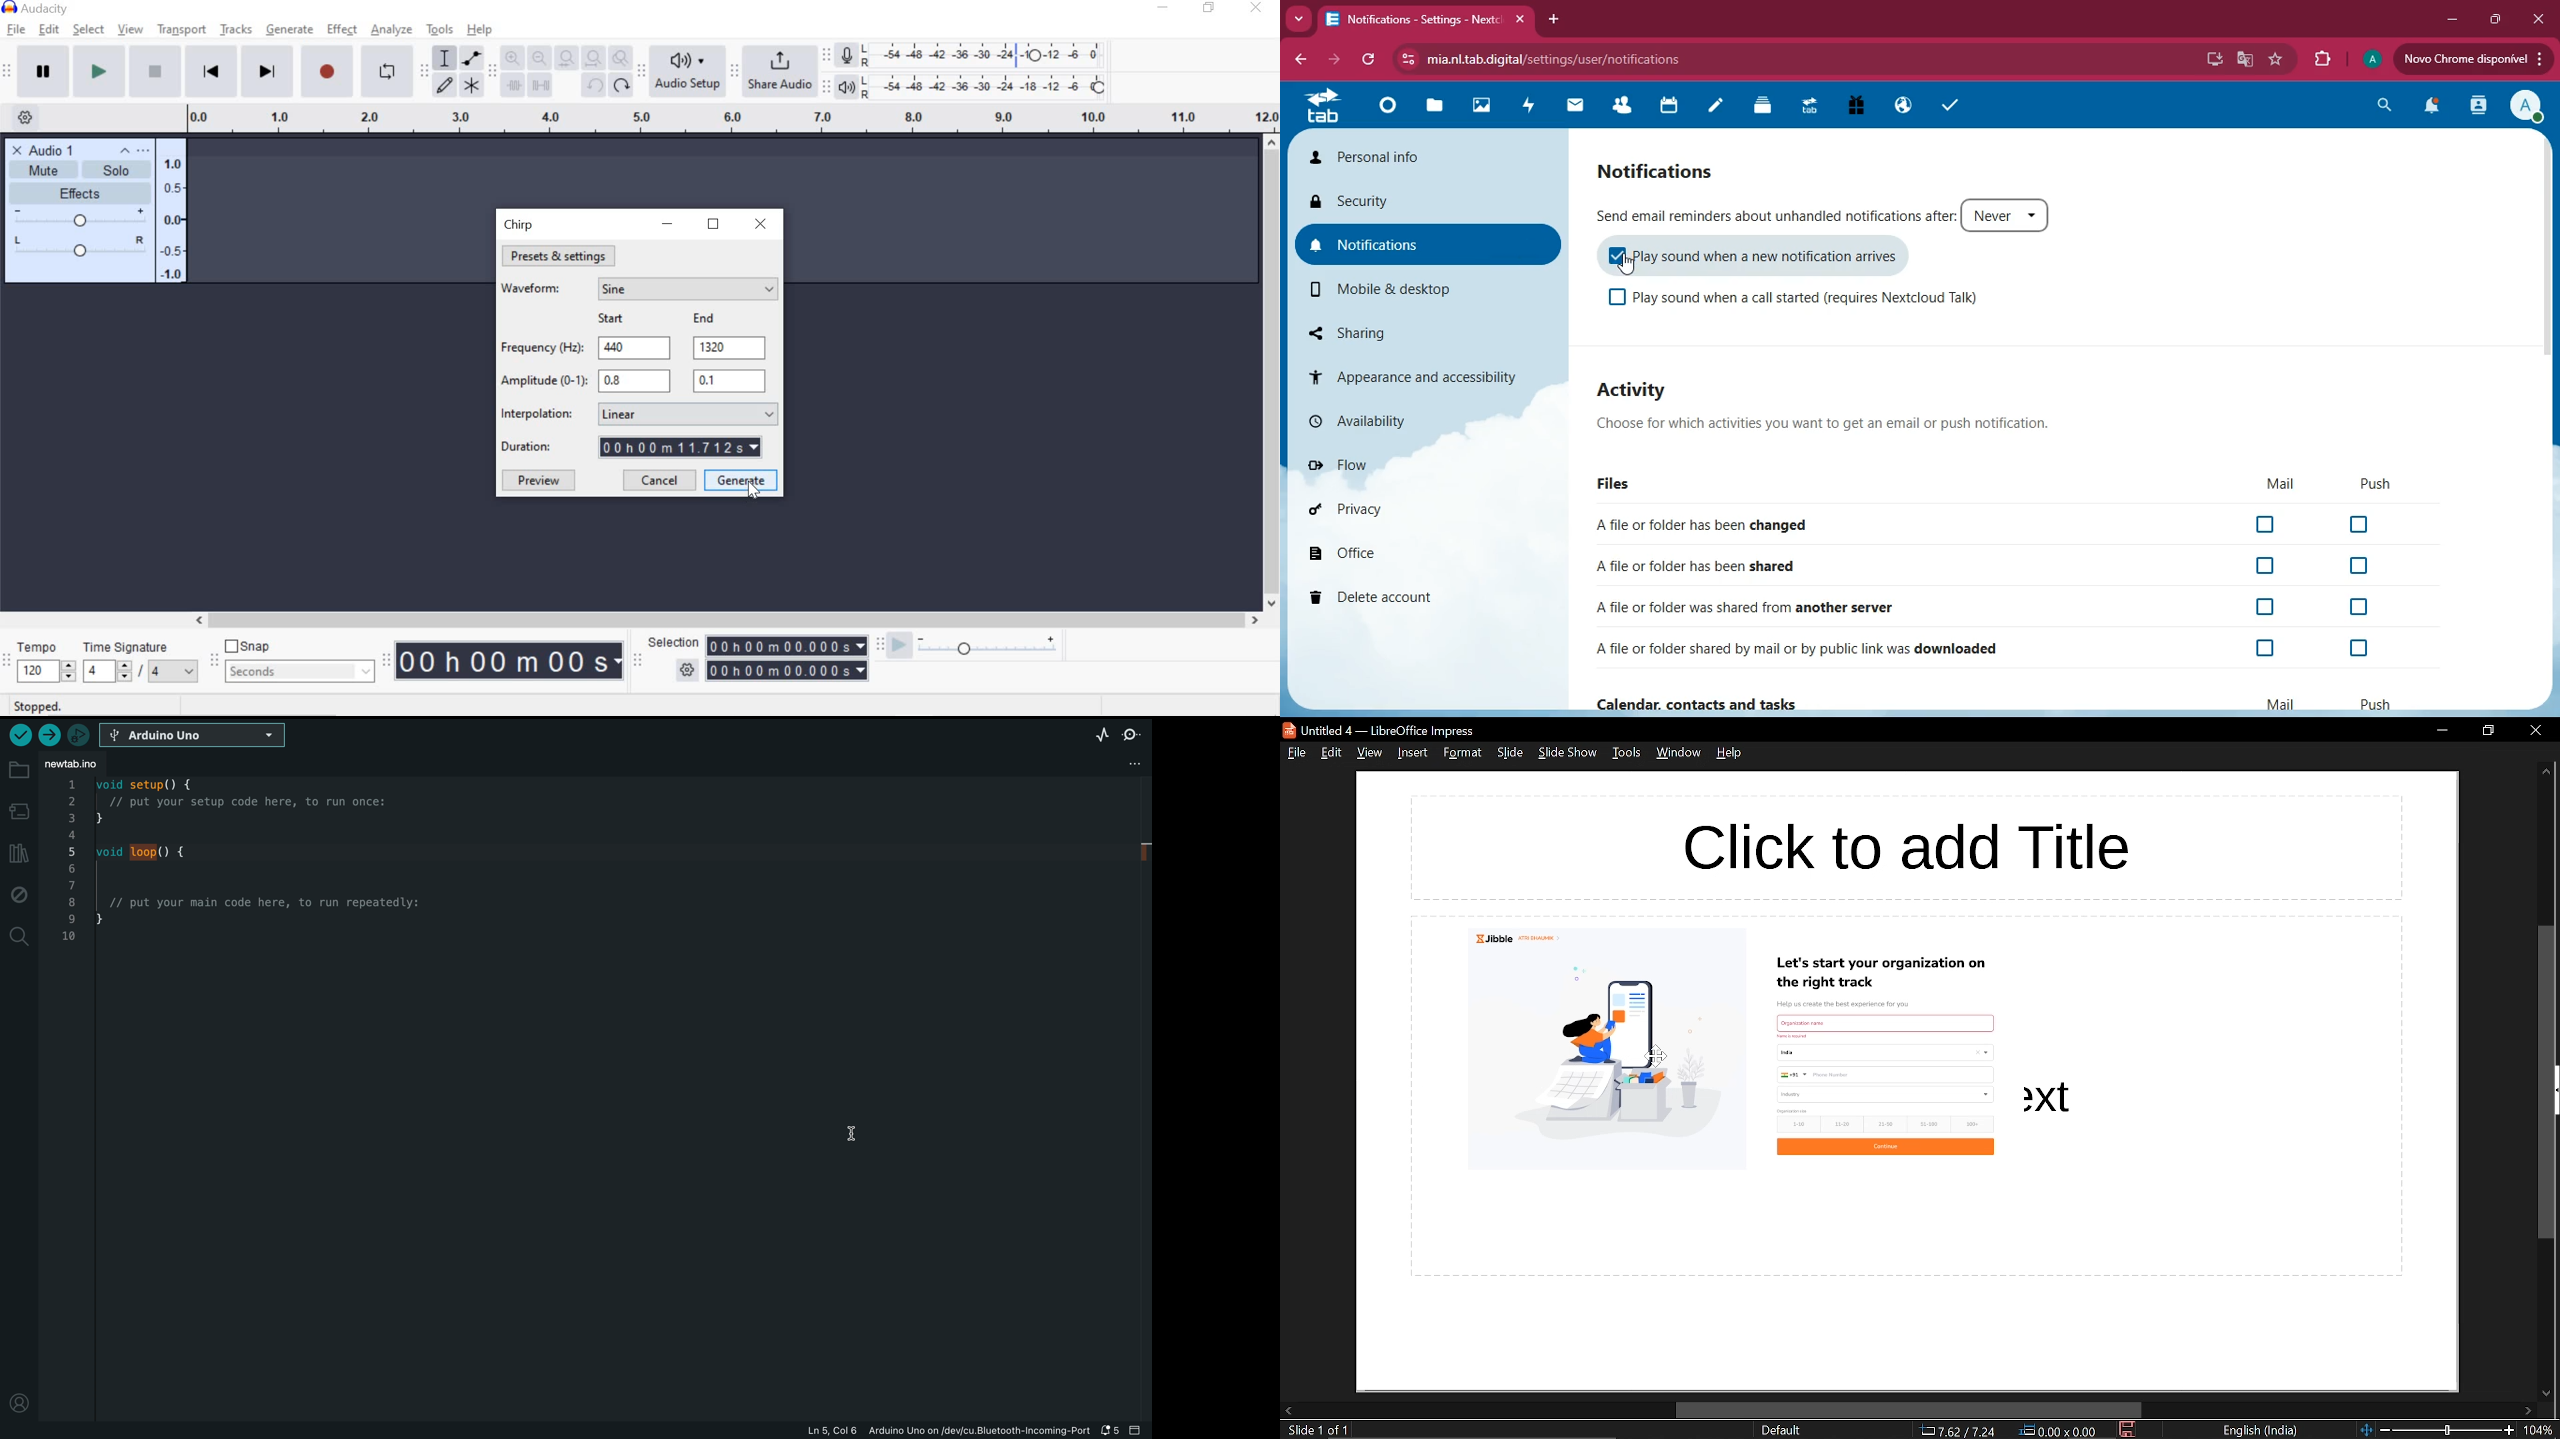 This screenshot has height=1456, width=2576. Describe the element at coordinates (1487, 107) in the screenshot. I see `images` at that location.